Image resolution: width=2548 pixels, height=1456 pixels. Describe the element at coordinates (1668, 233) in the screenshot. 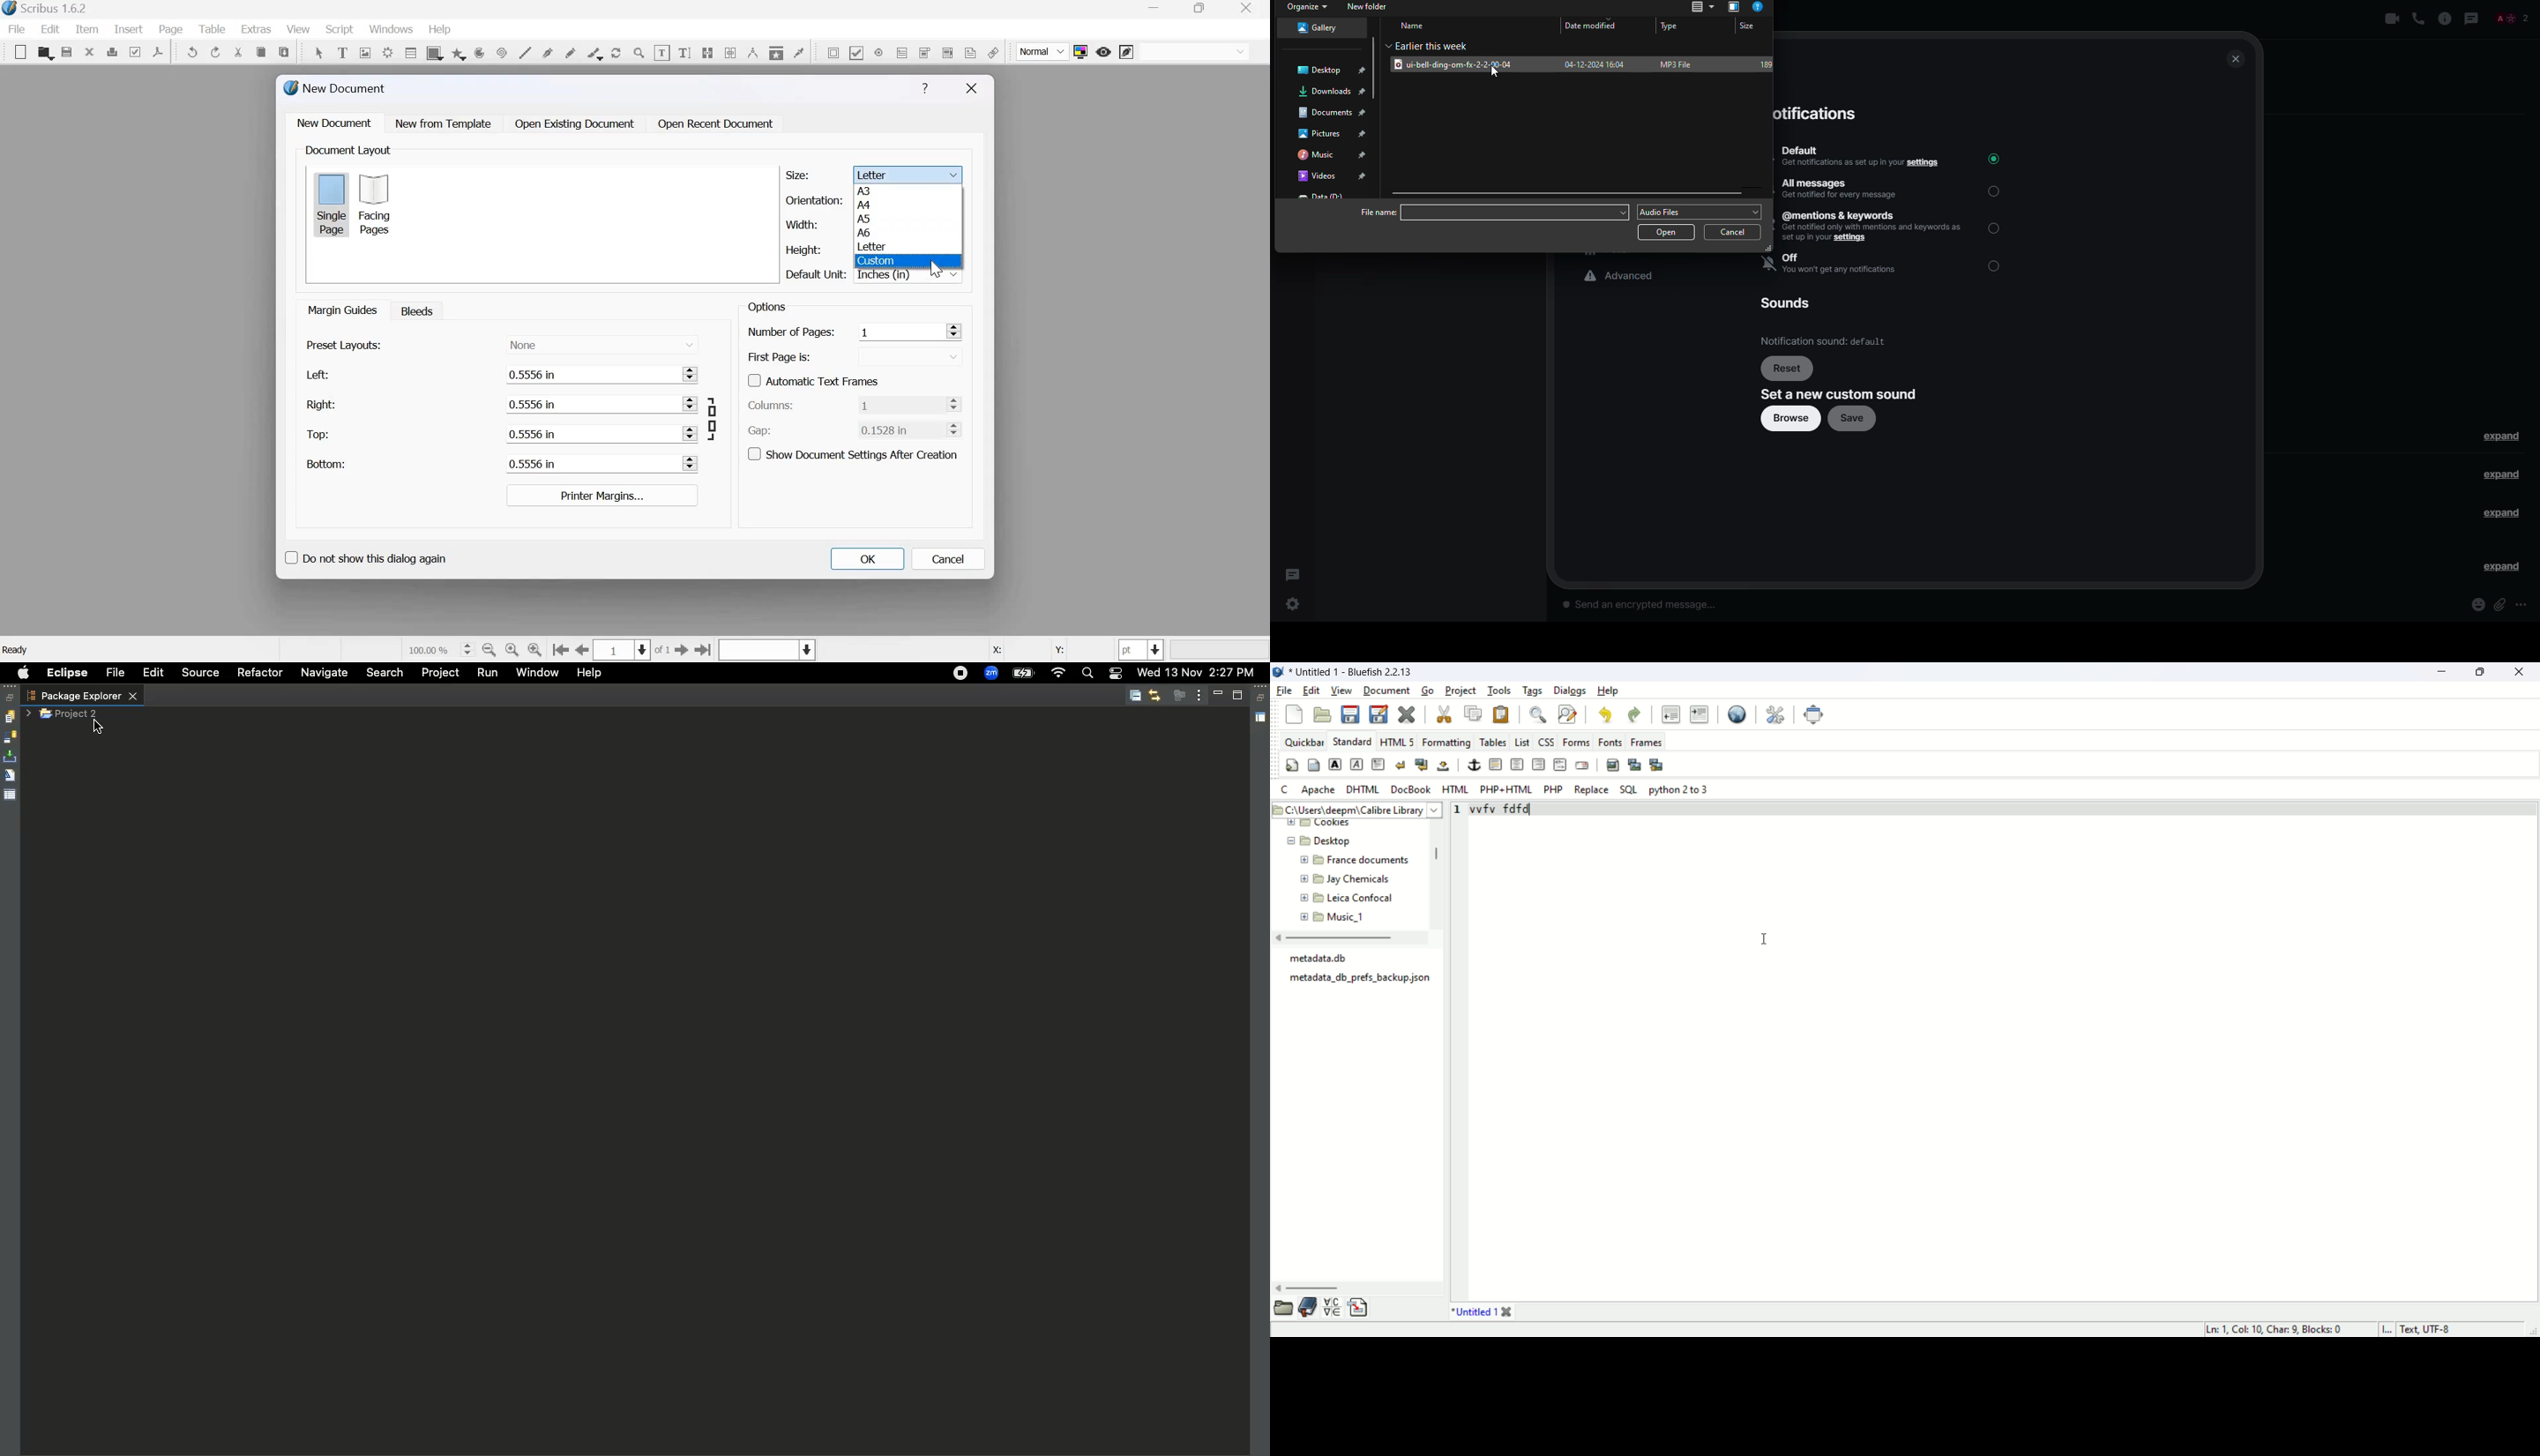

I see `open` at that location.